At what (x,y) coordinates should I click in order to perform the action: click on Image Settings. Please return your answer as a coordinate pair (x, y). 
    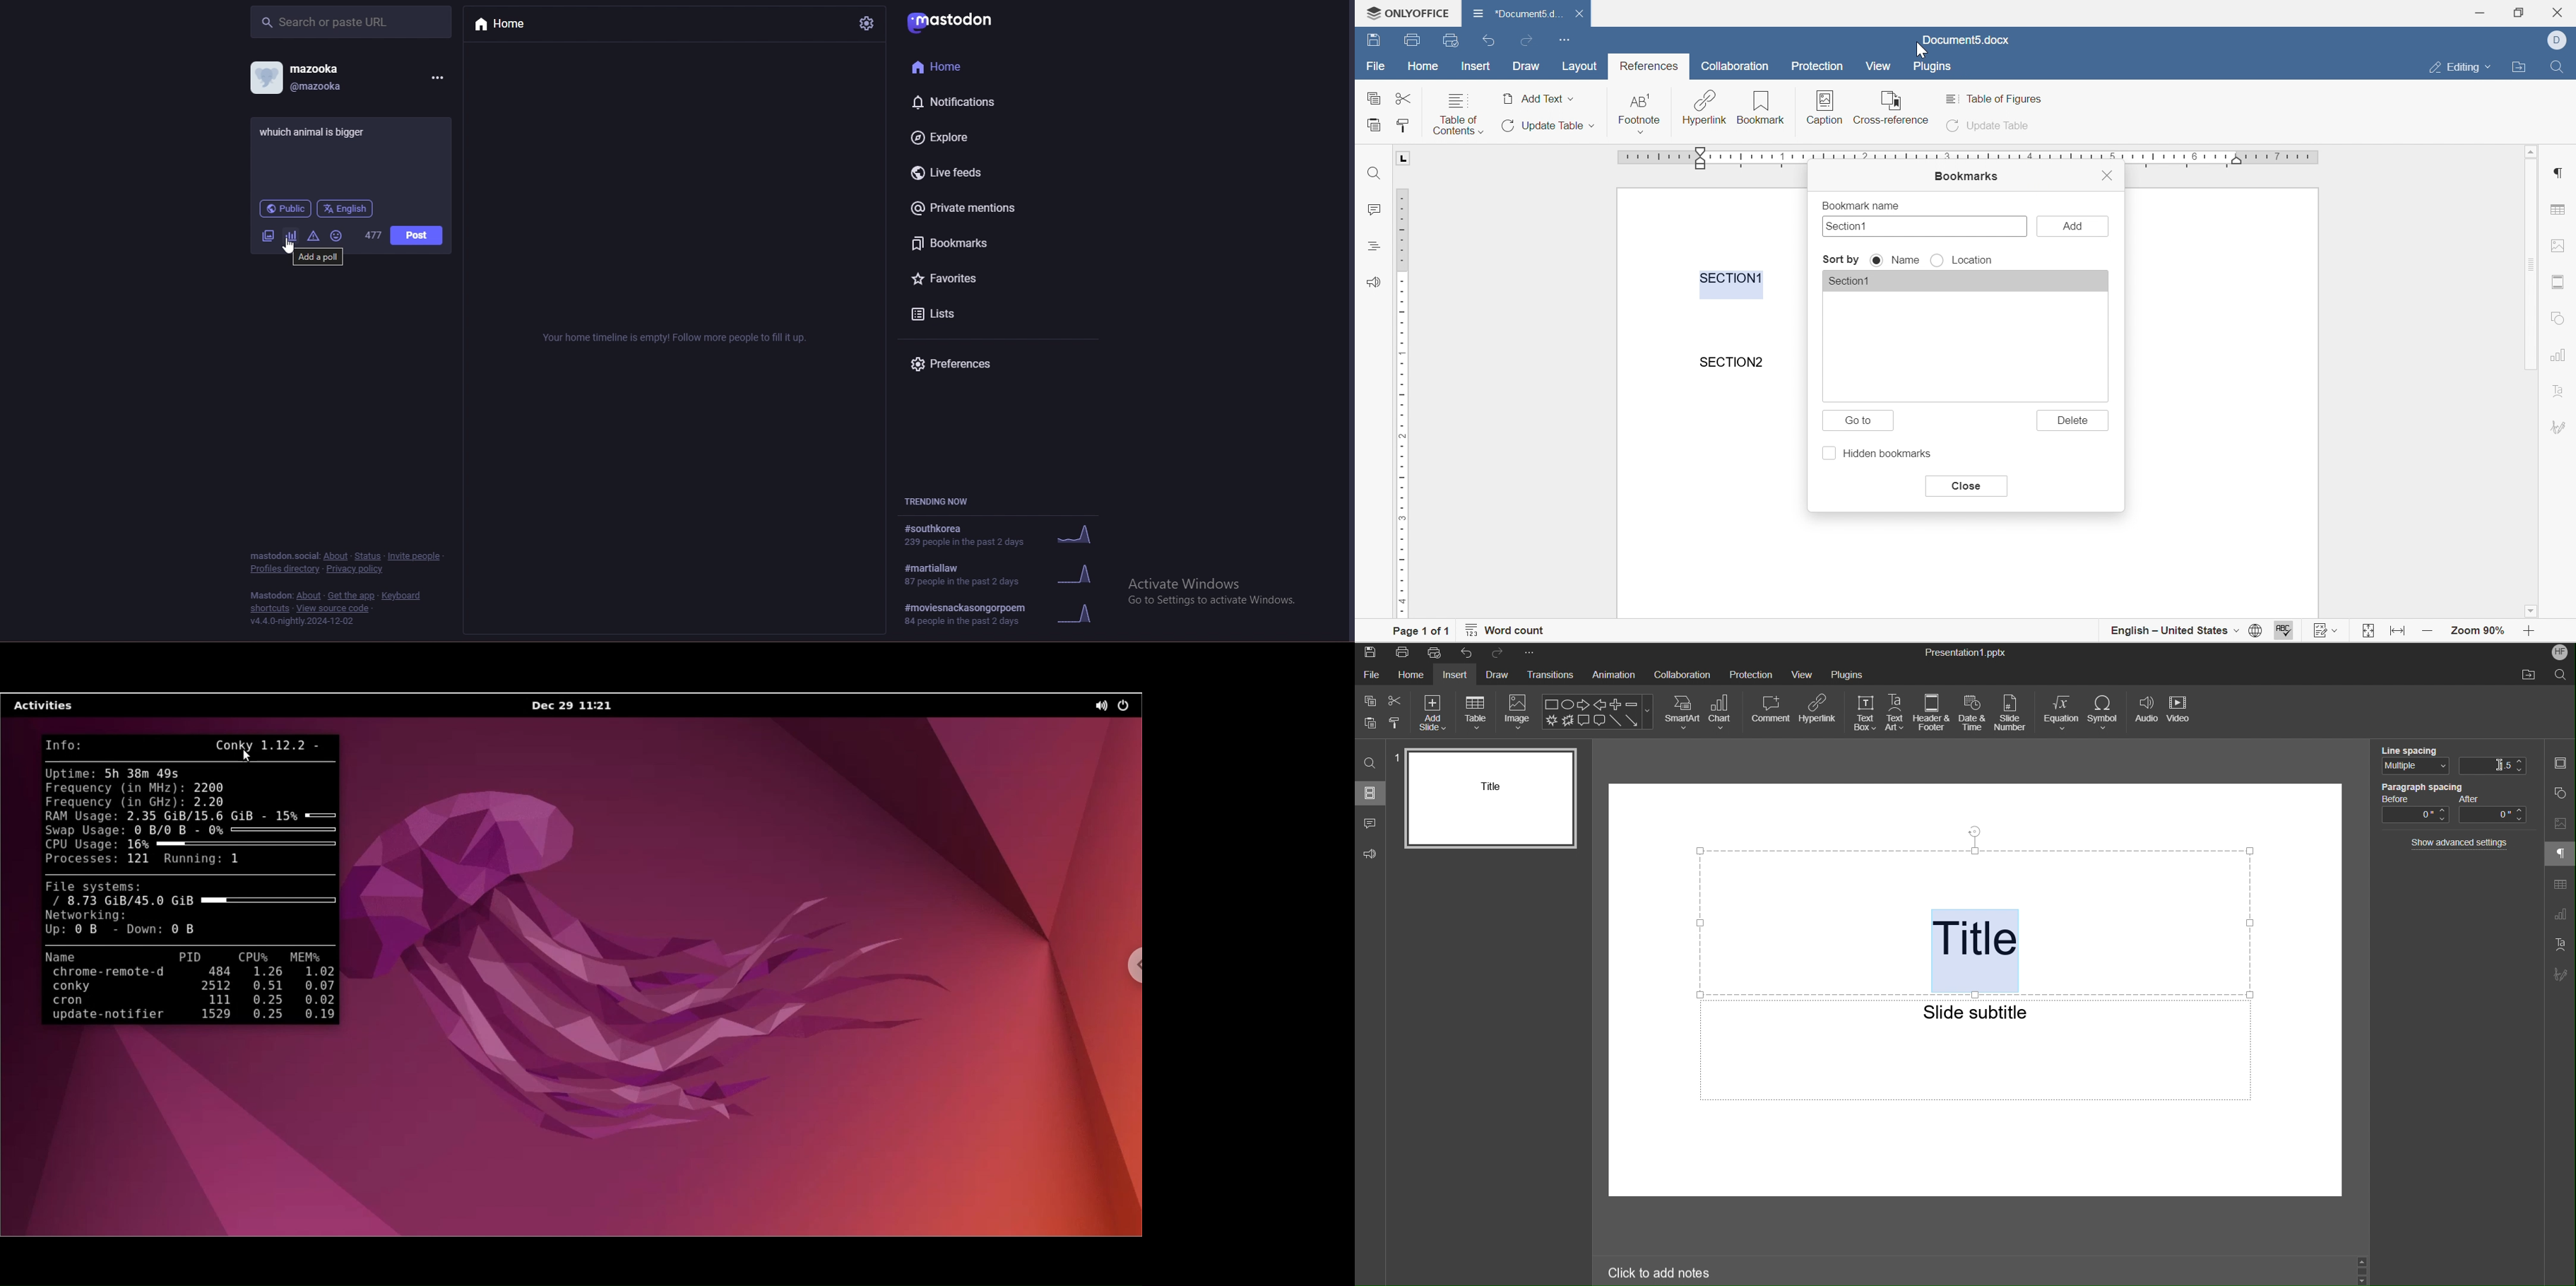
    Looking at the image, I should click on (2559, 824).